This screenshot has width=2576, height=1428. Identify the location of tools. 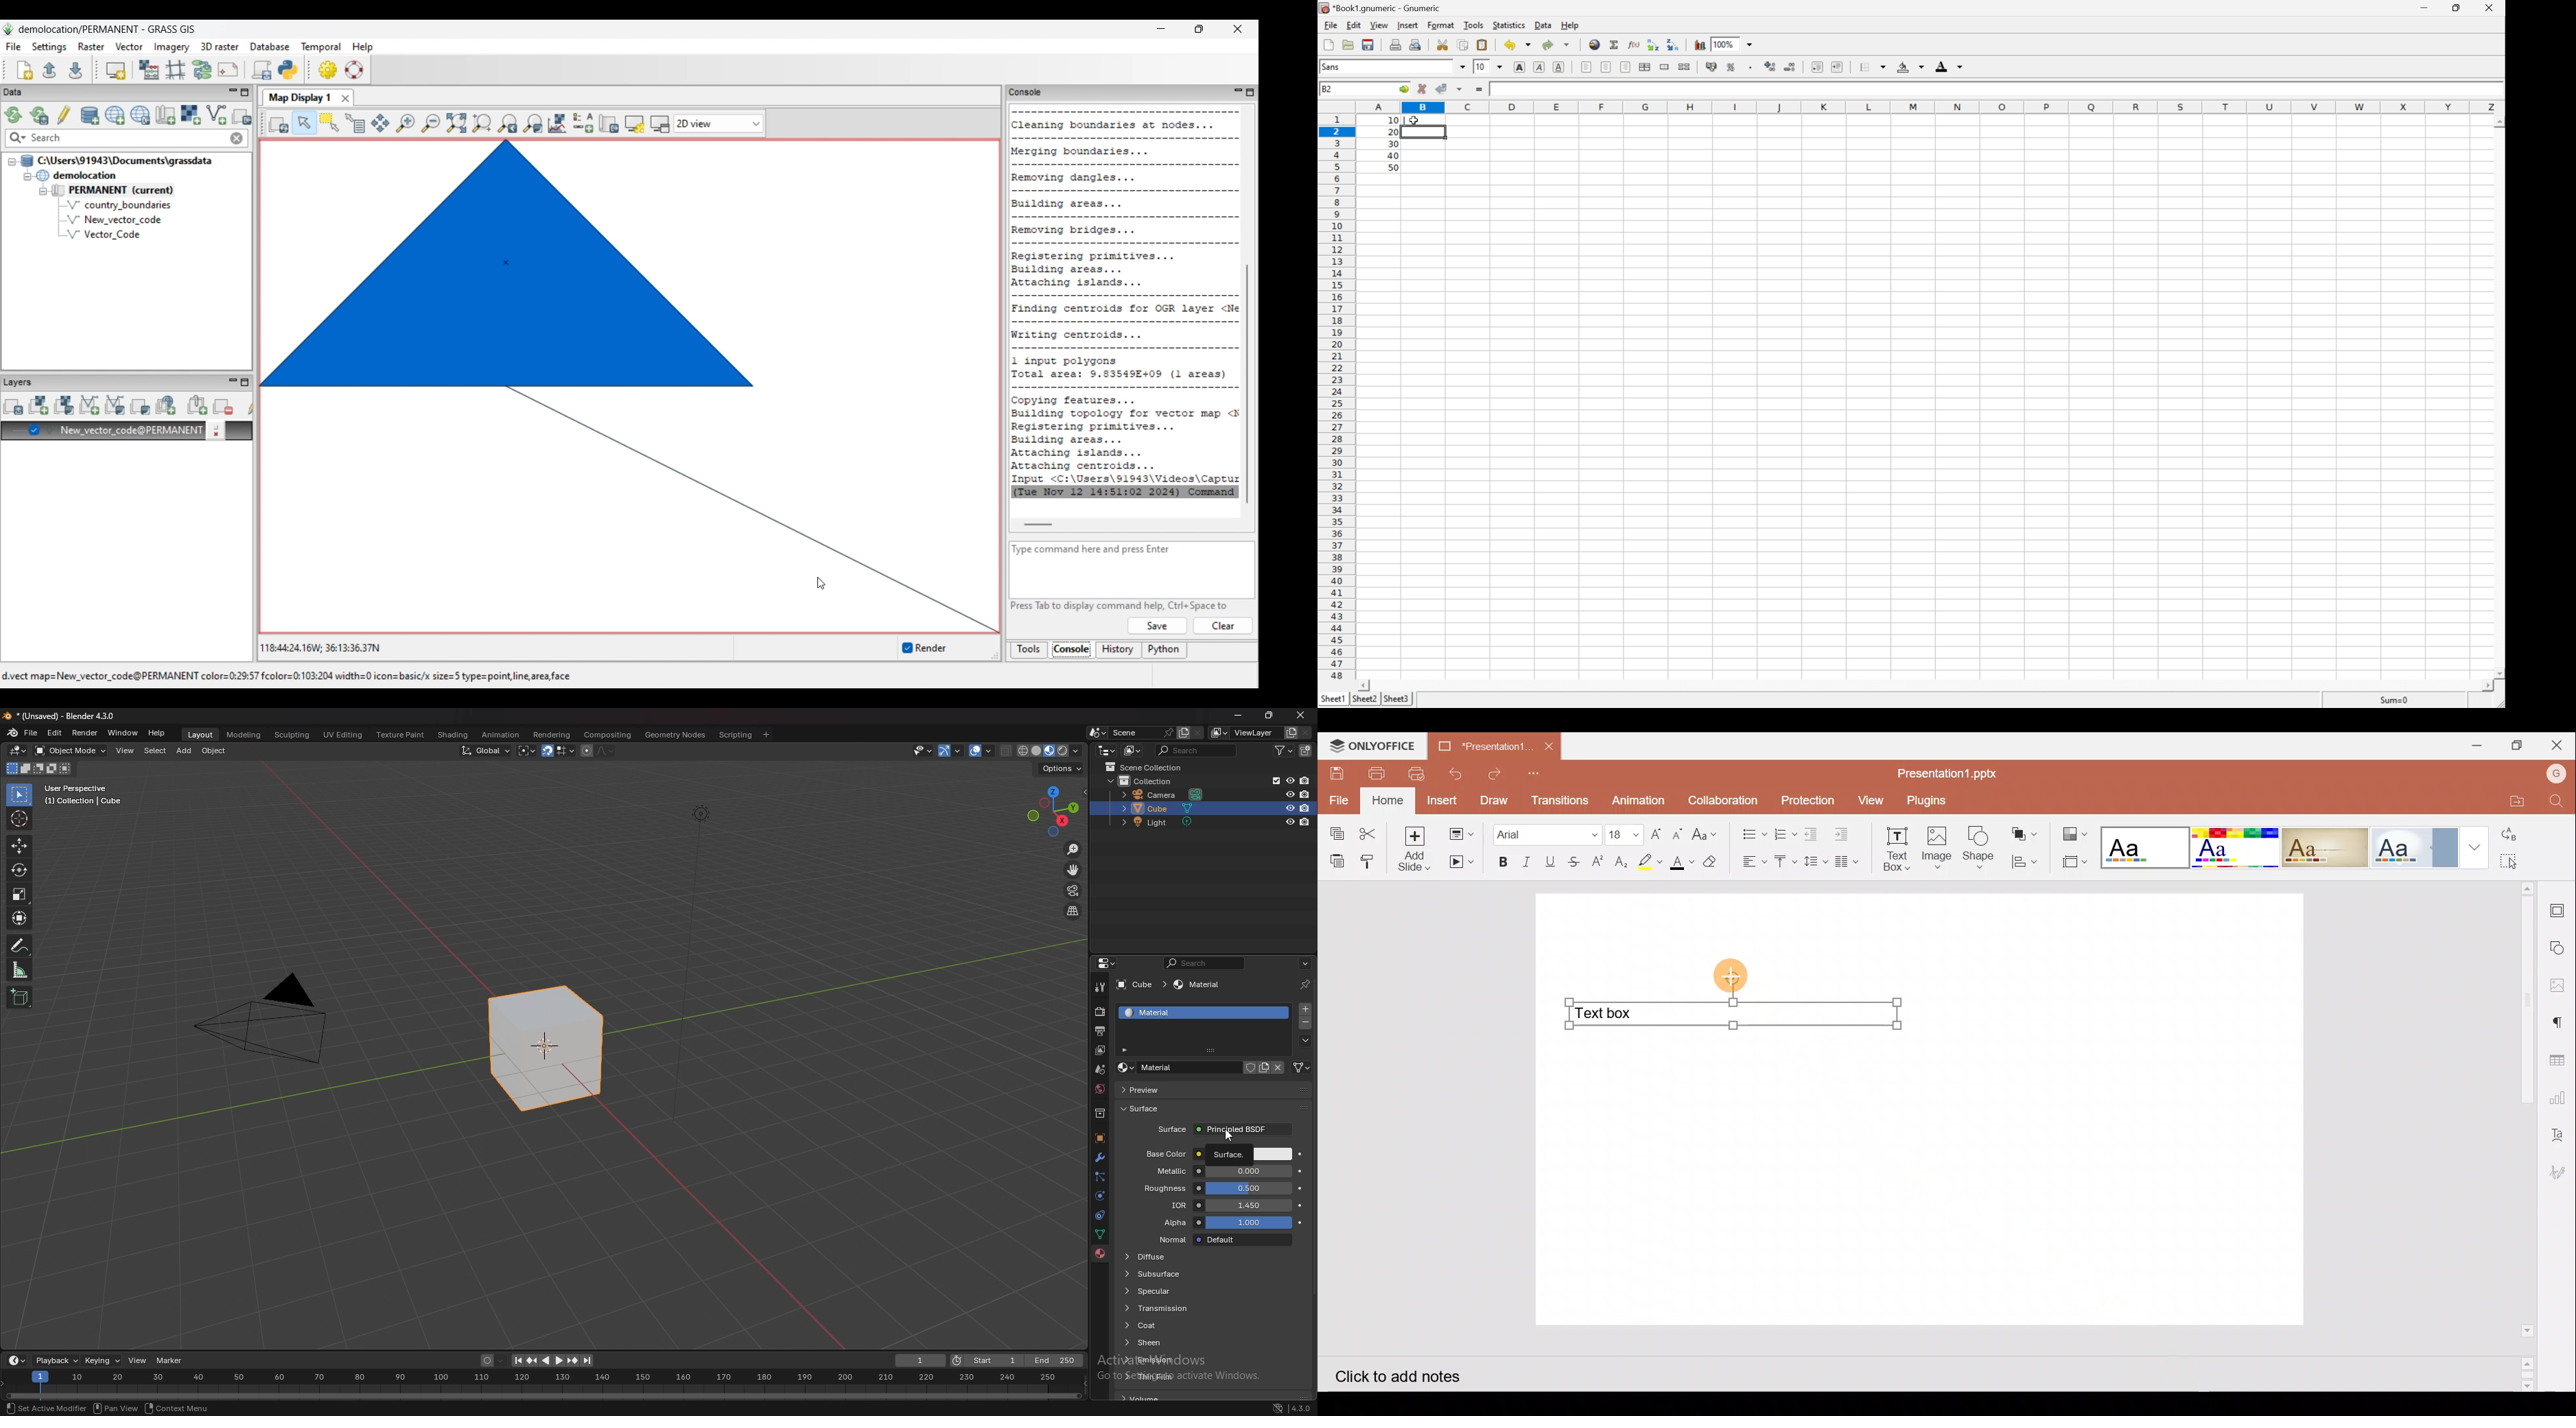
(1025, 91).